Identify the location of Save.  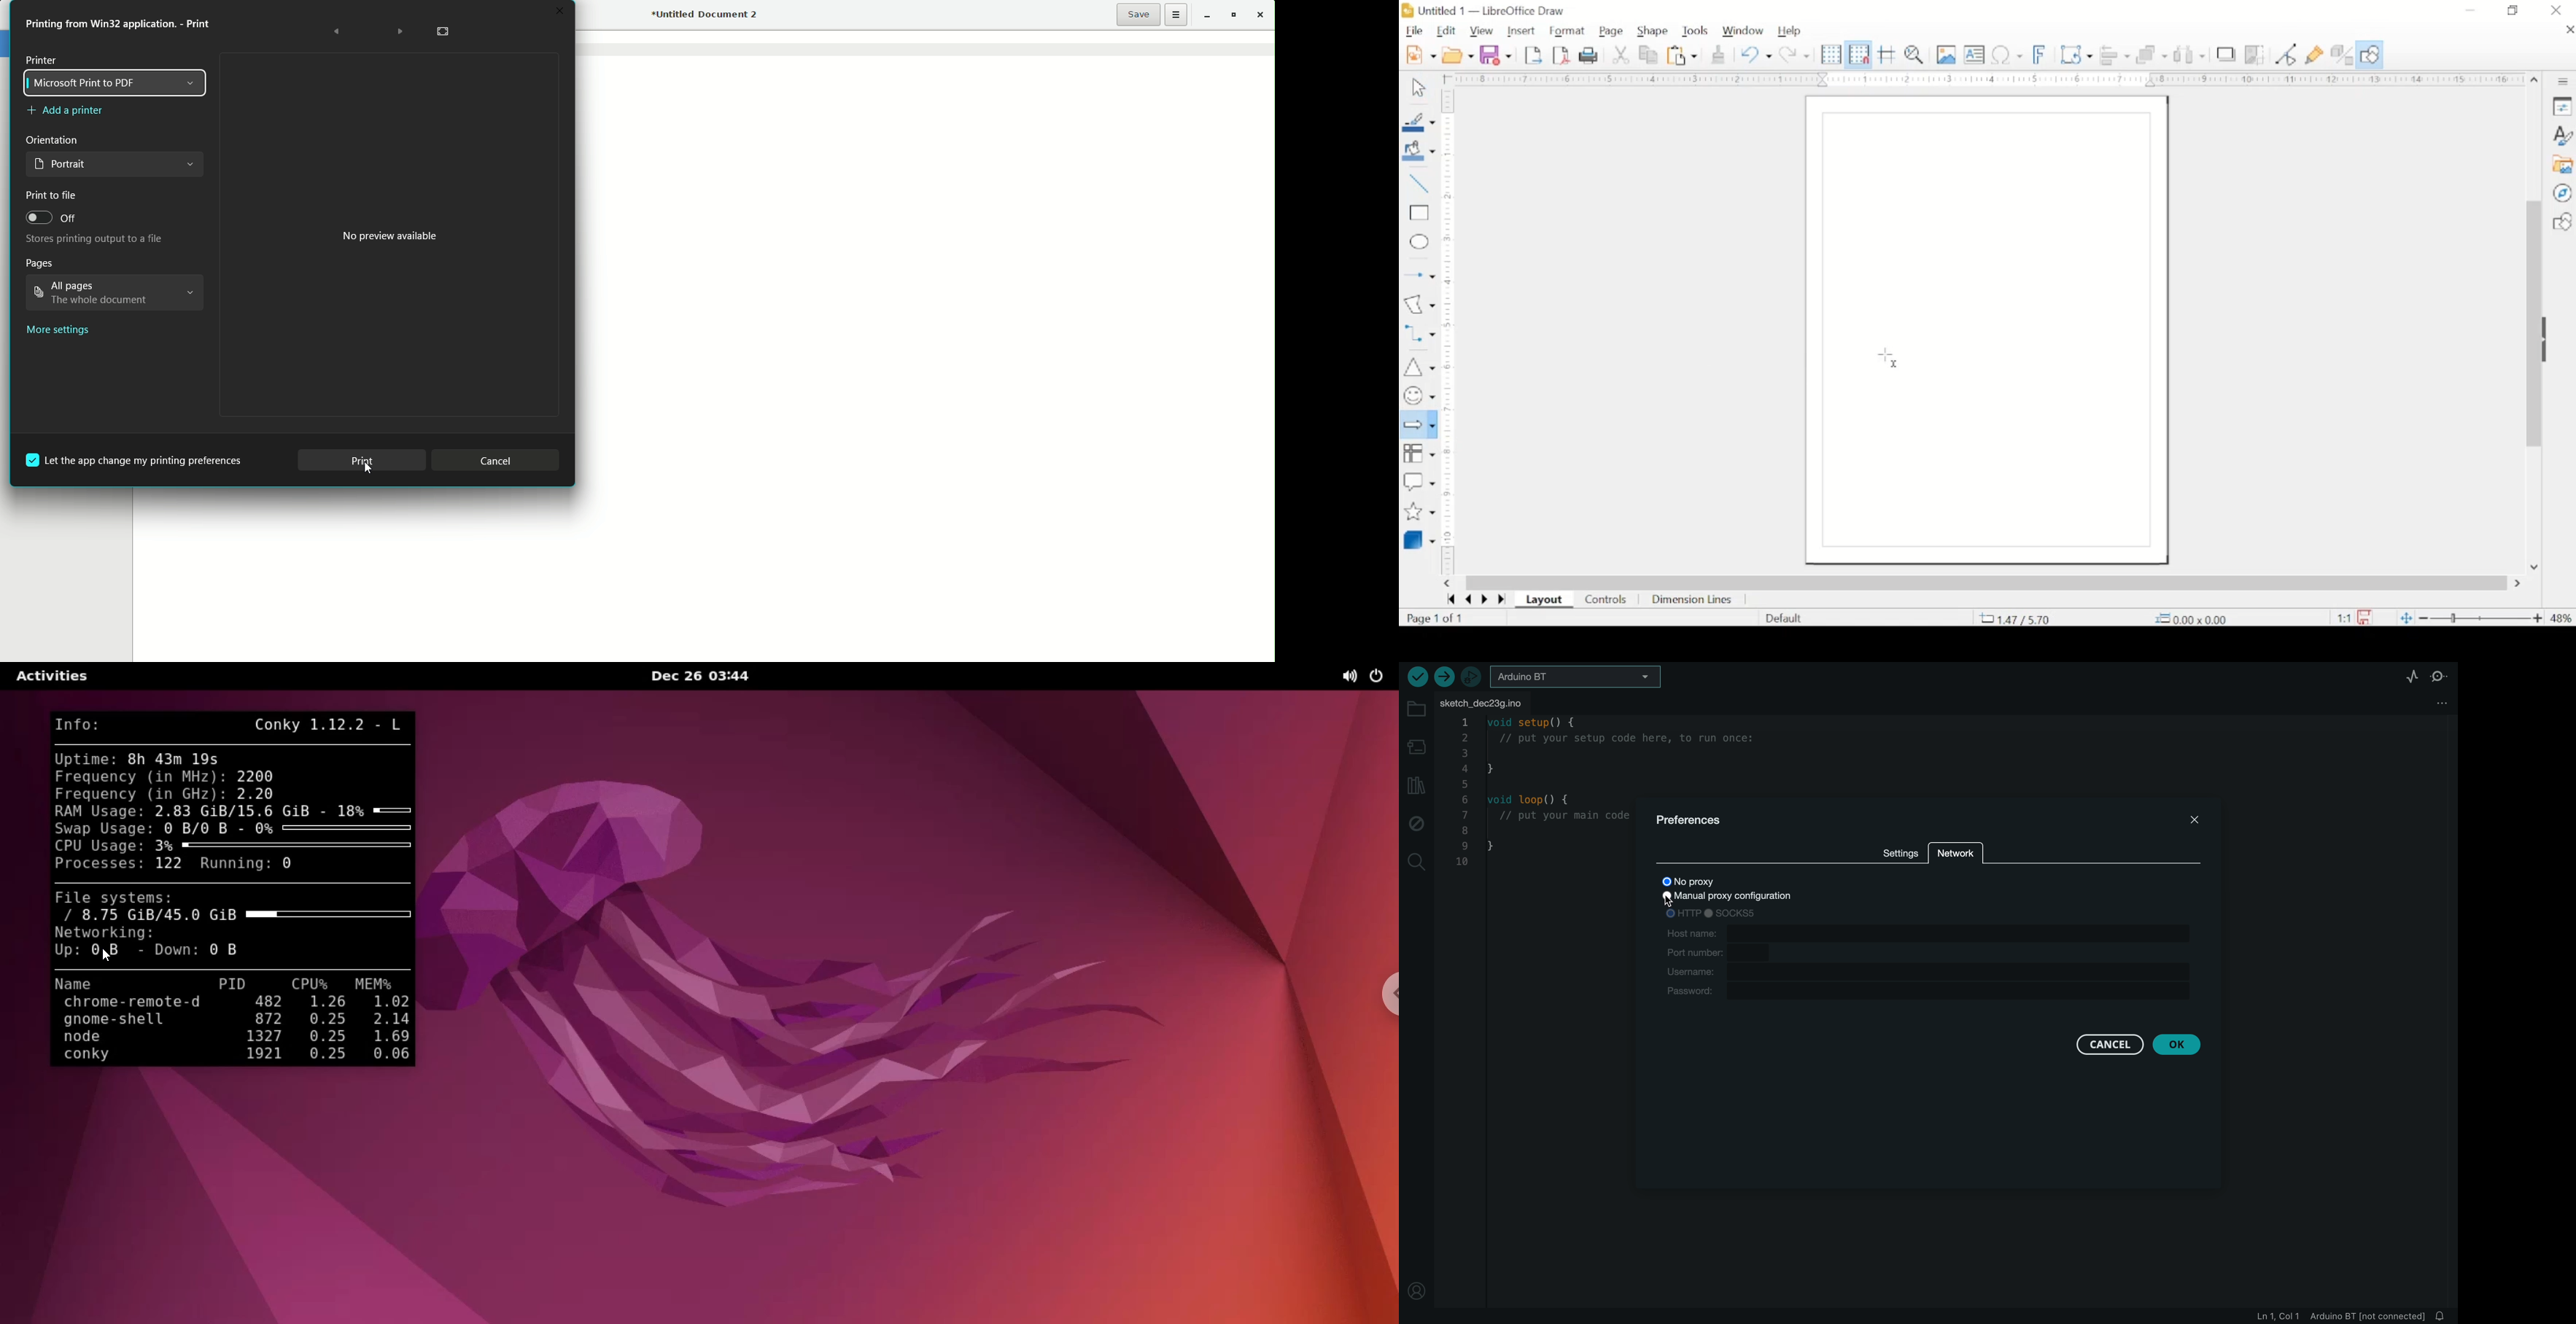
(1138, 15).